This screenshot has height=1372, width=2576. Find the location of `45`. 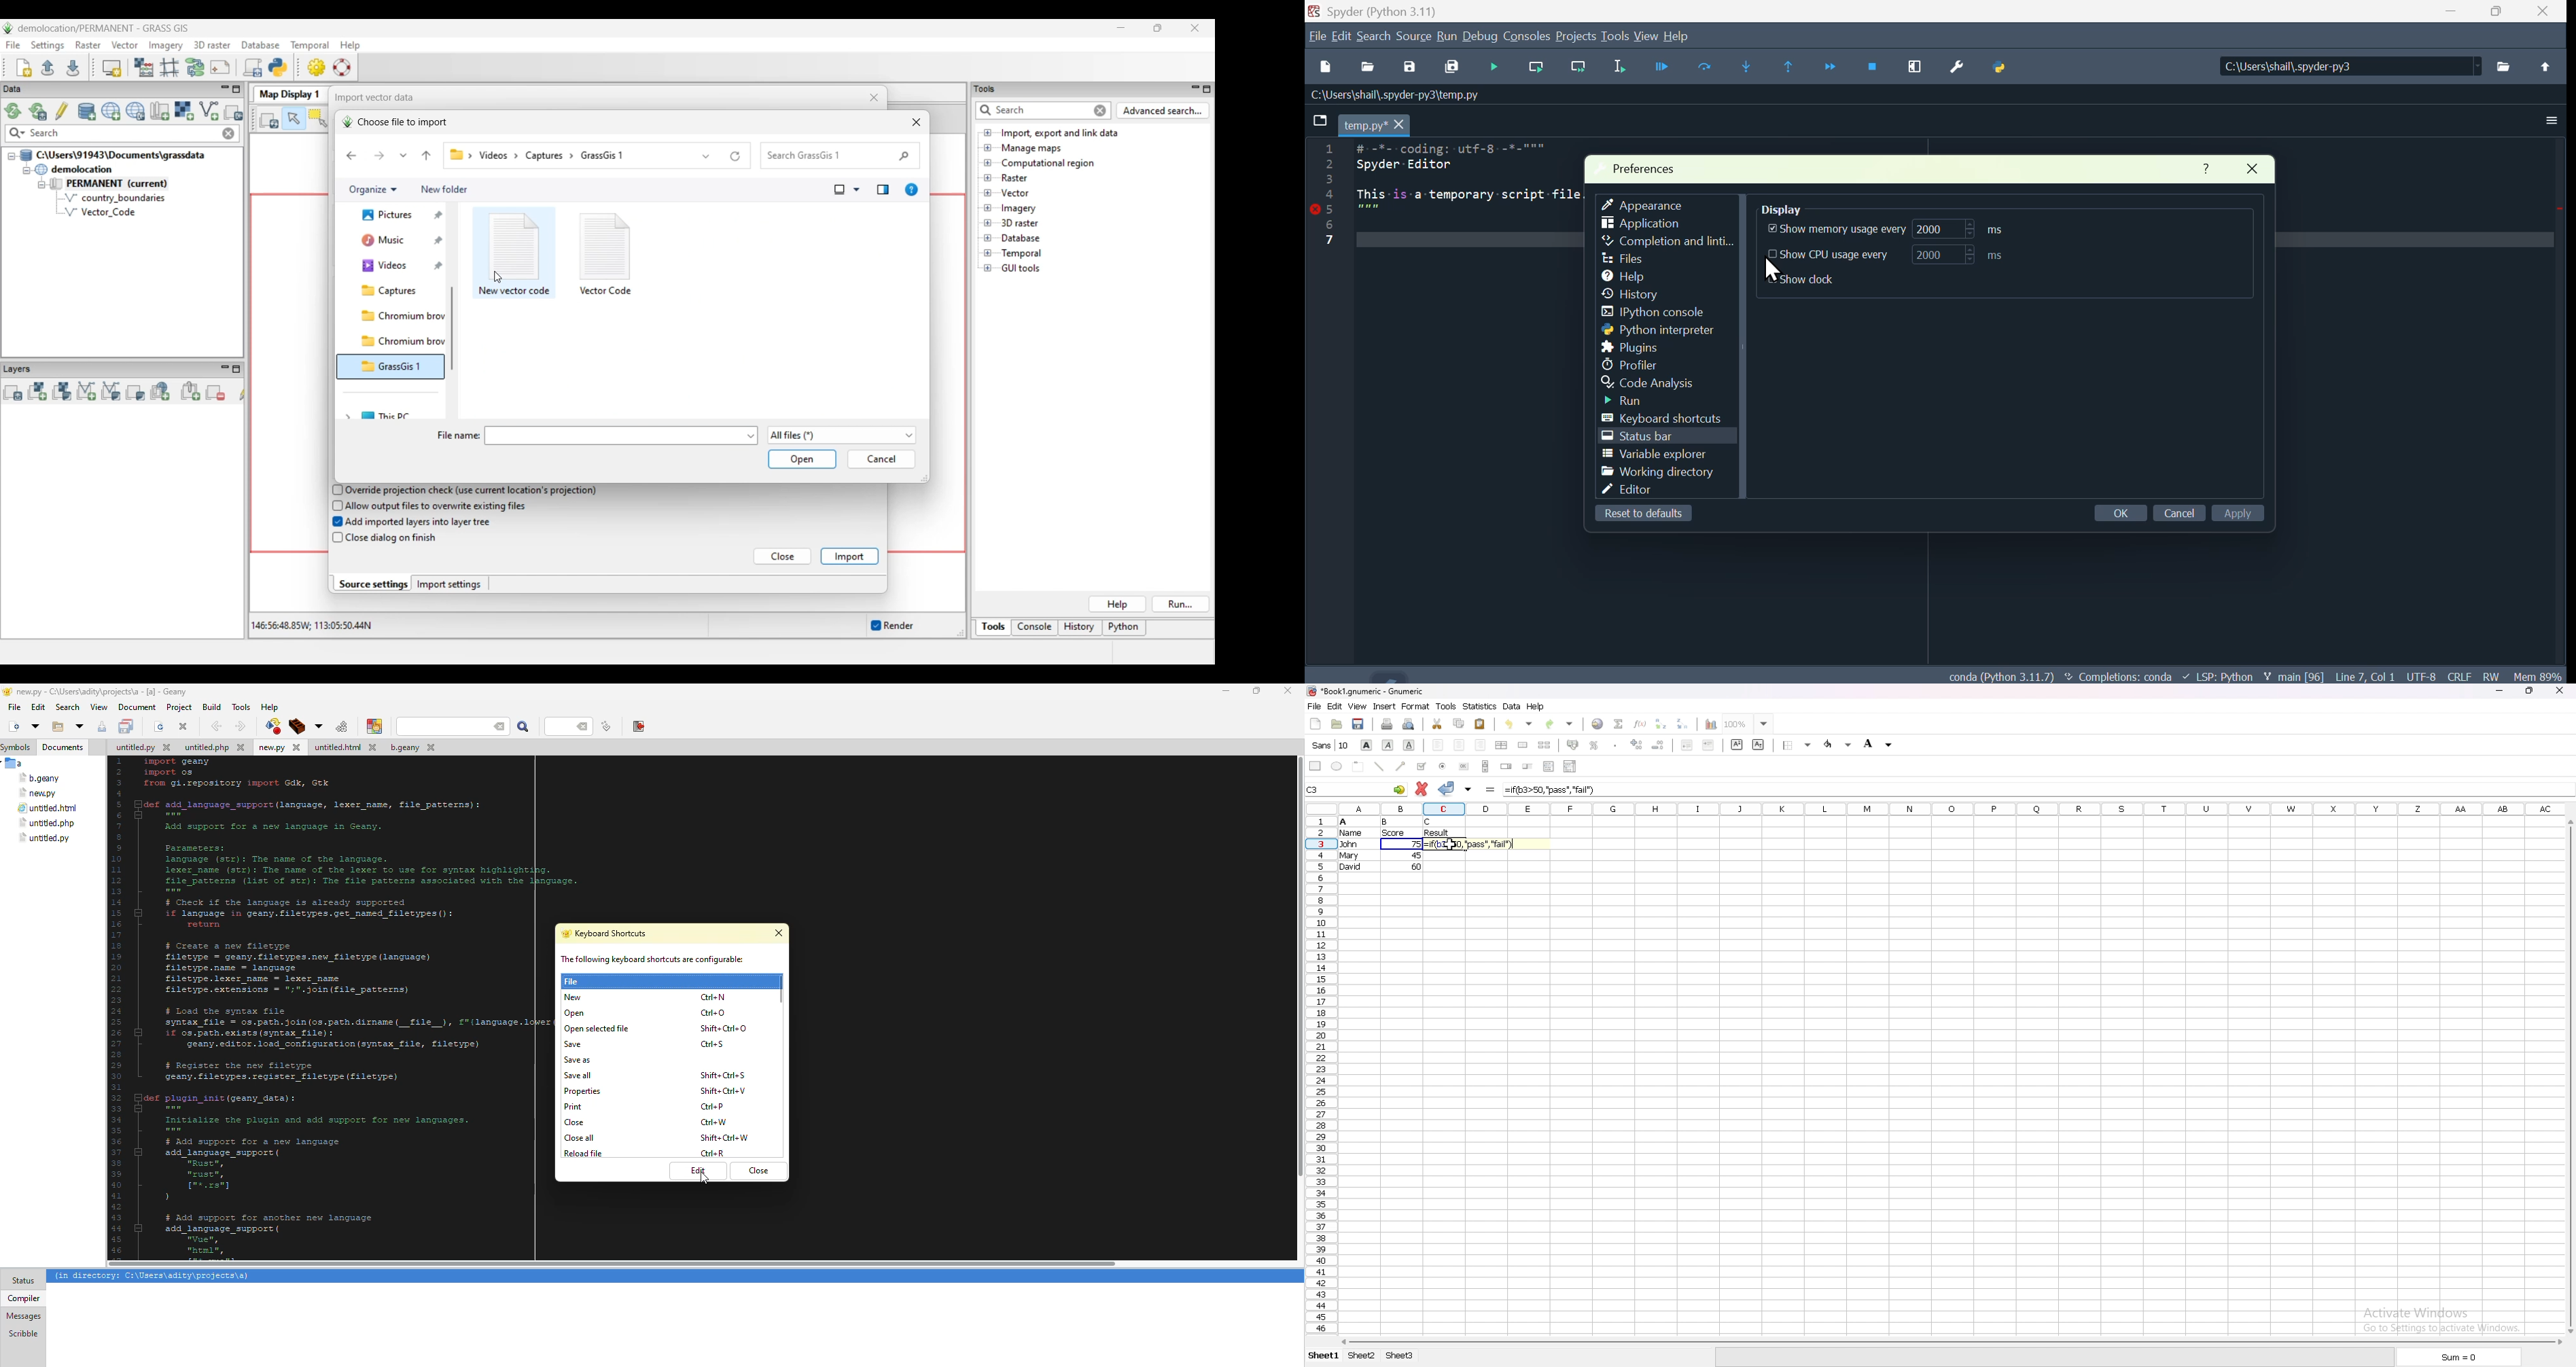

45 is located at coordinates (1416, 855).